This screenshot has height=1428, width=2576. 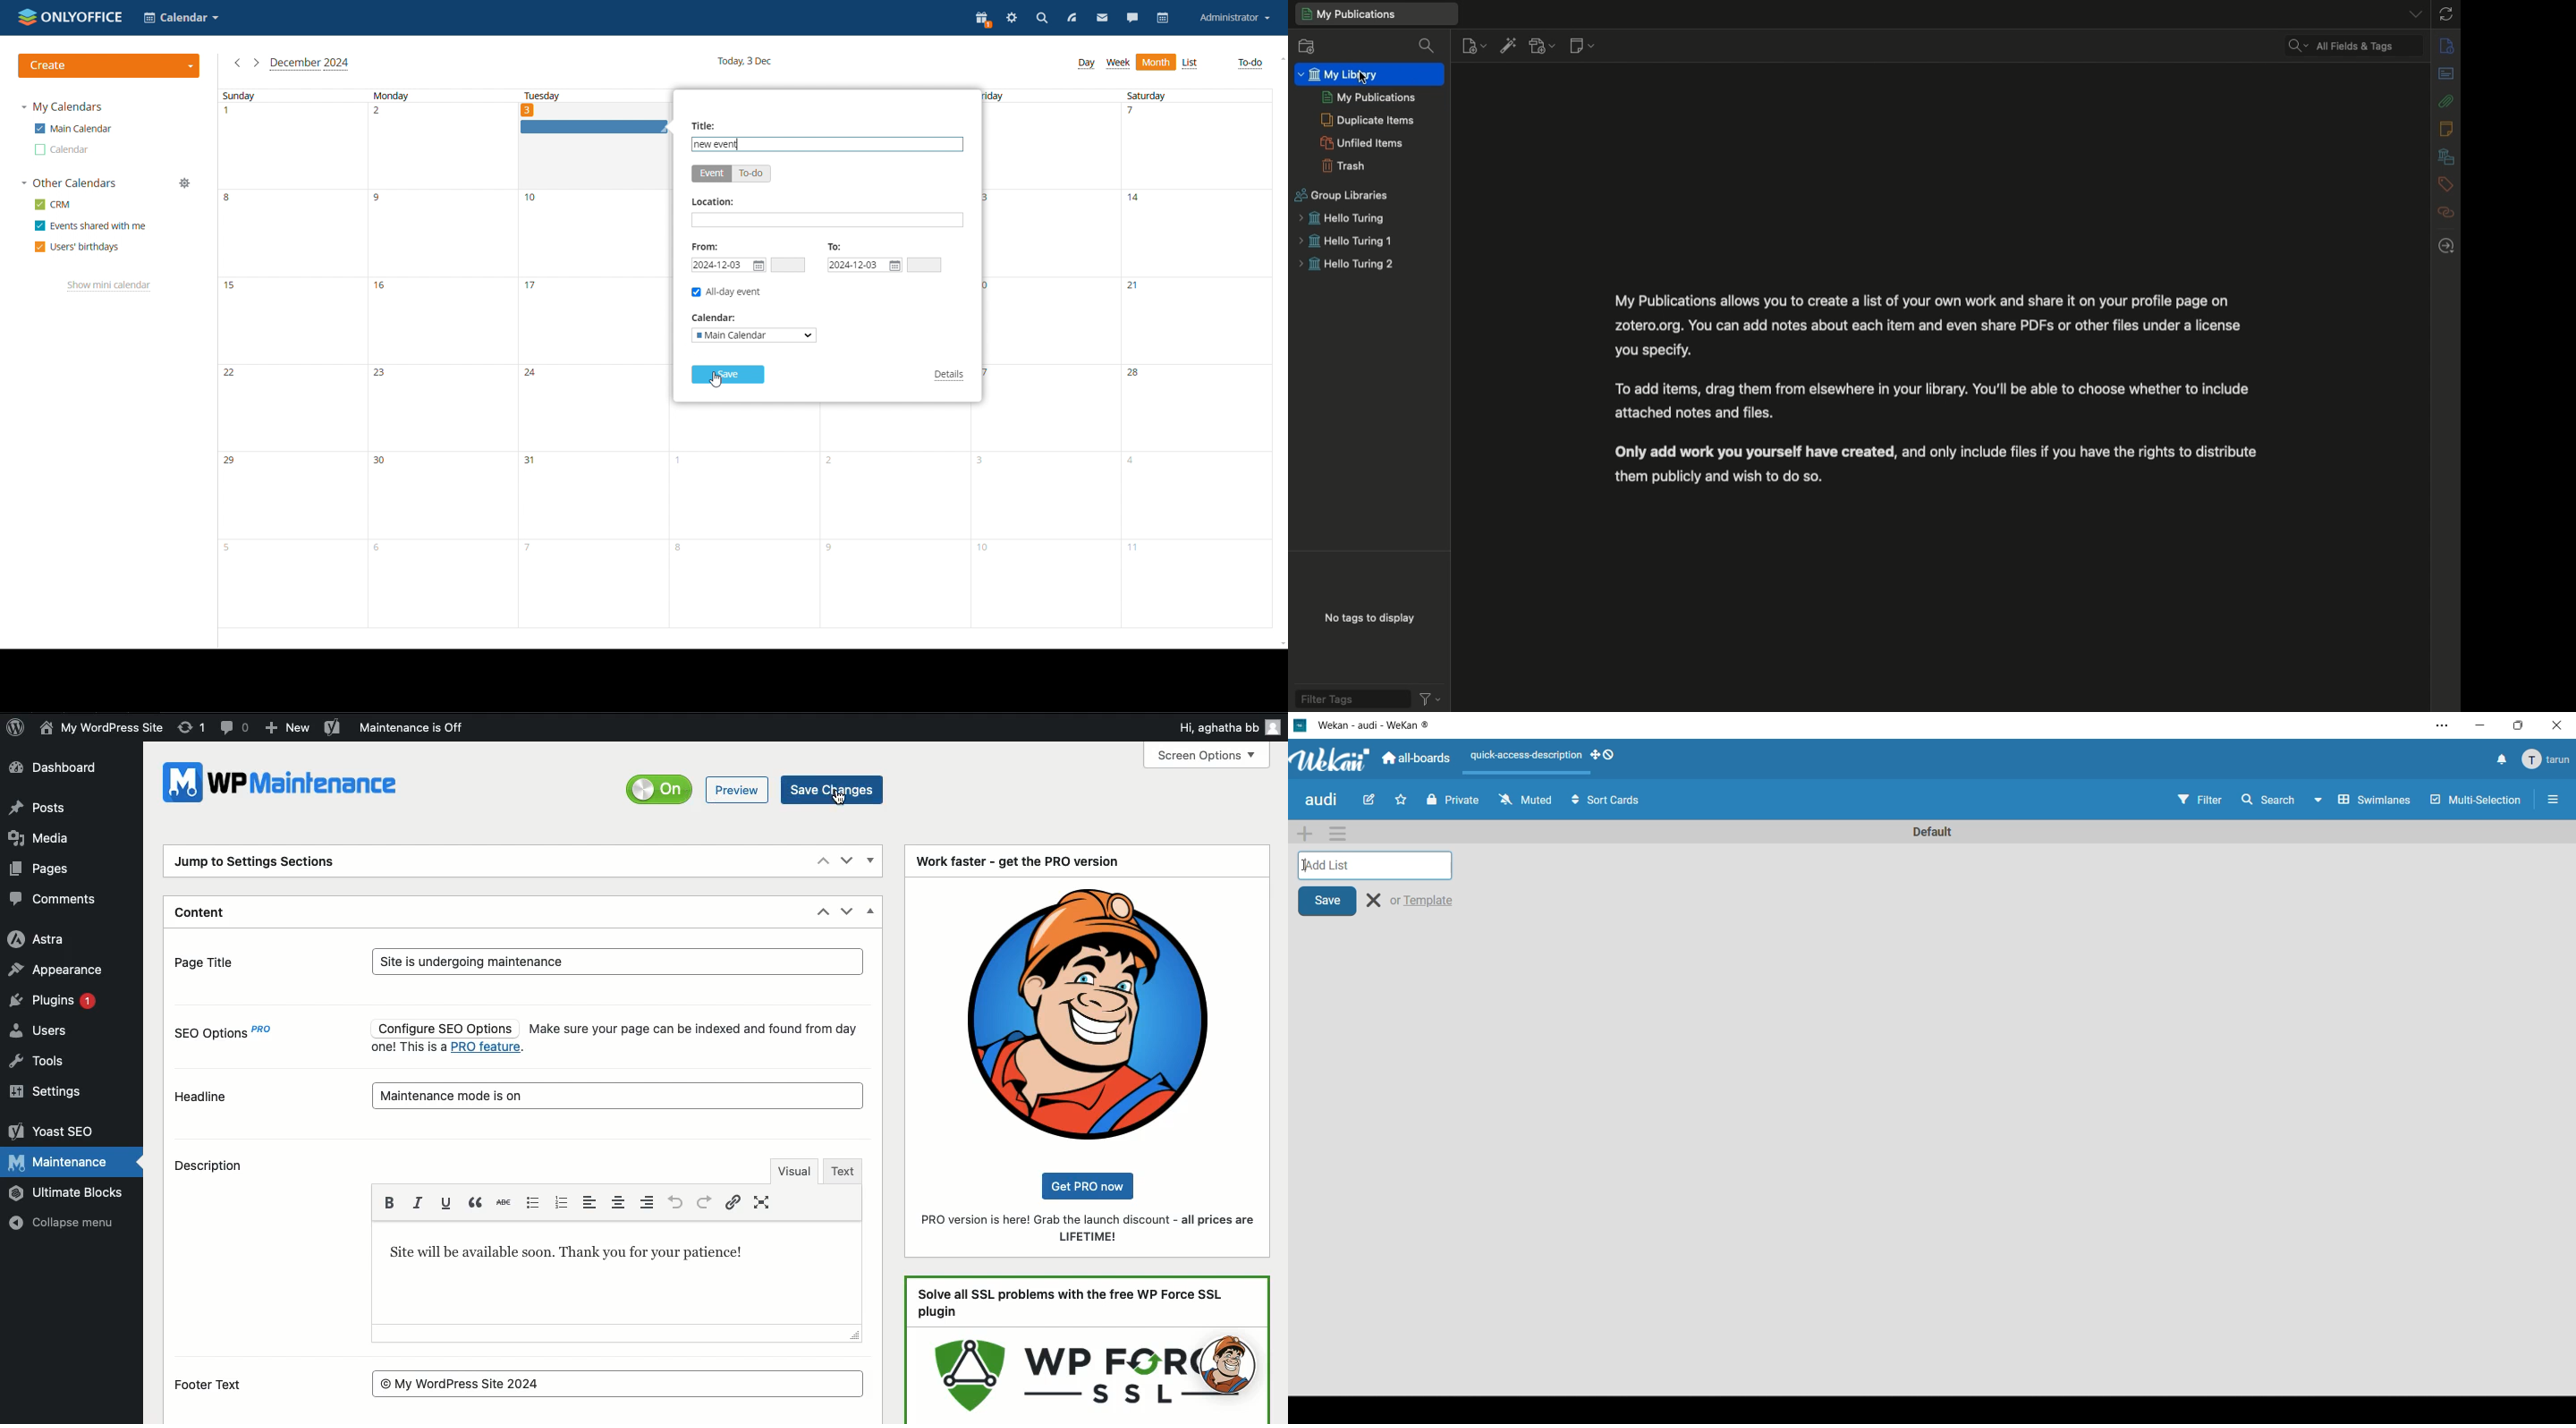 What do you see at coordinates (1343, 221) in the screenshot?
I see `Hello turing` at bounding box center [1343, 221].